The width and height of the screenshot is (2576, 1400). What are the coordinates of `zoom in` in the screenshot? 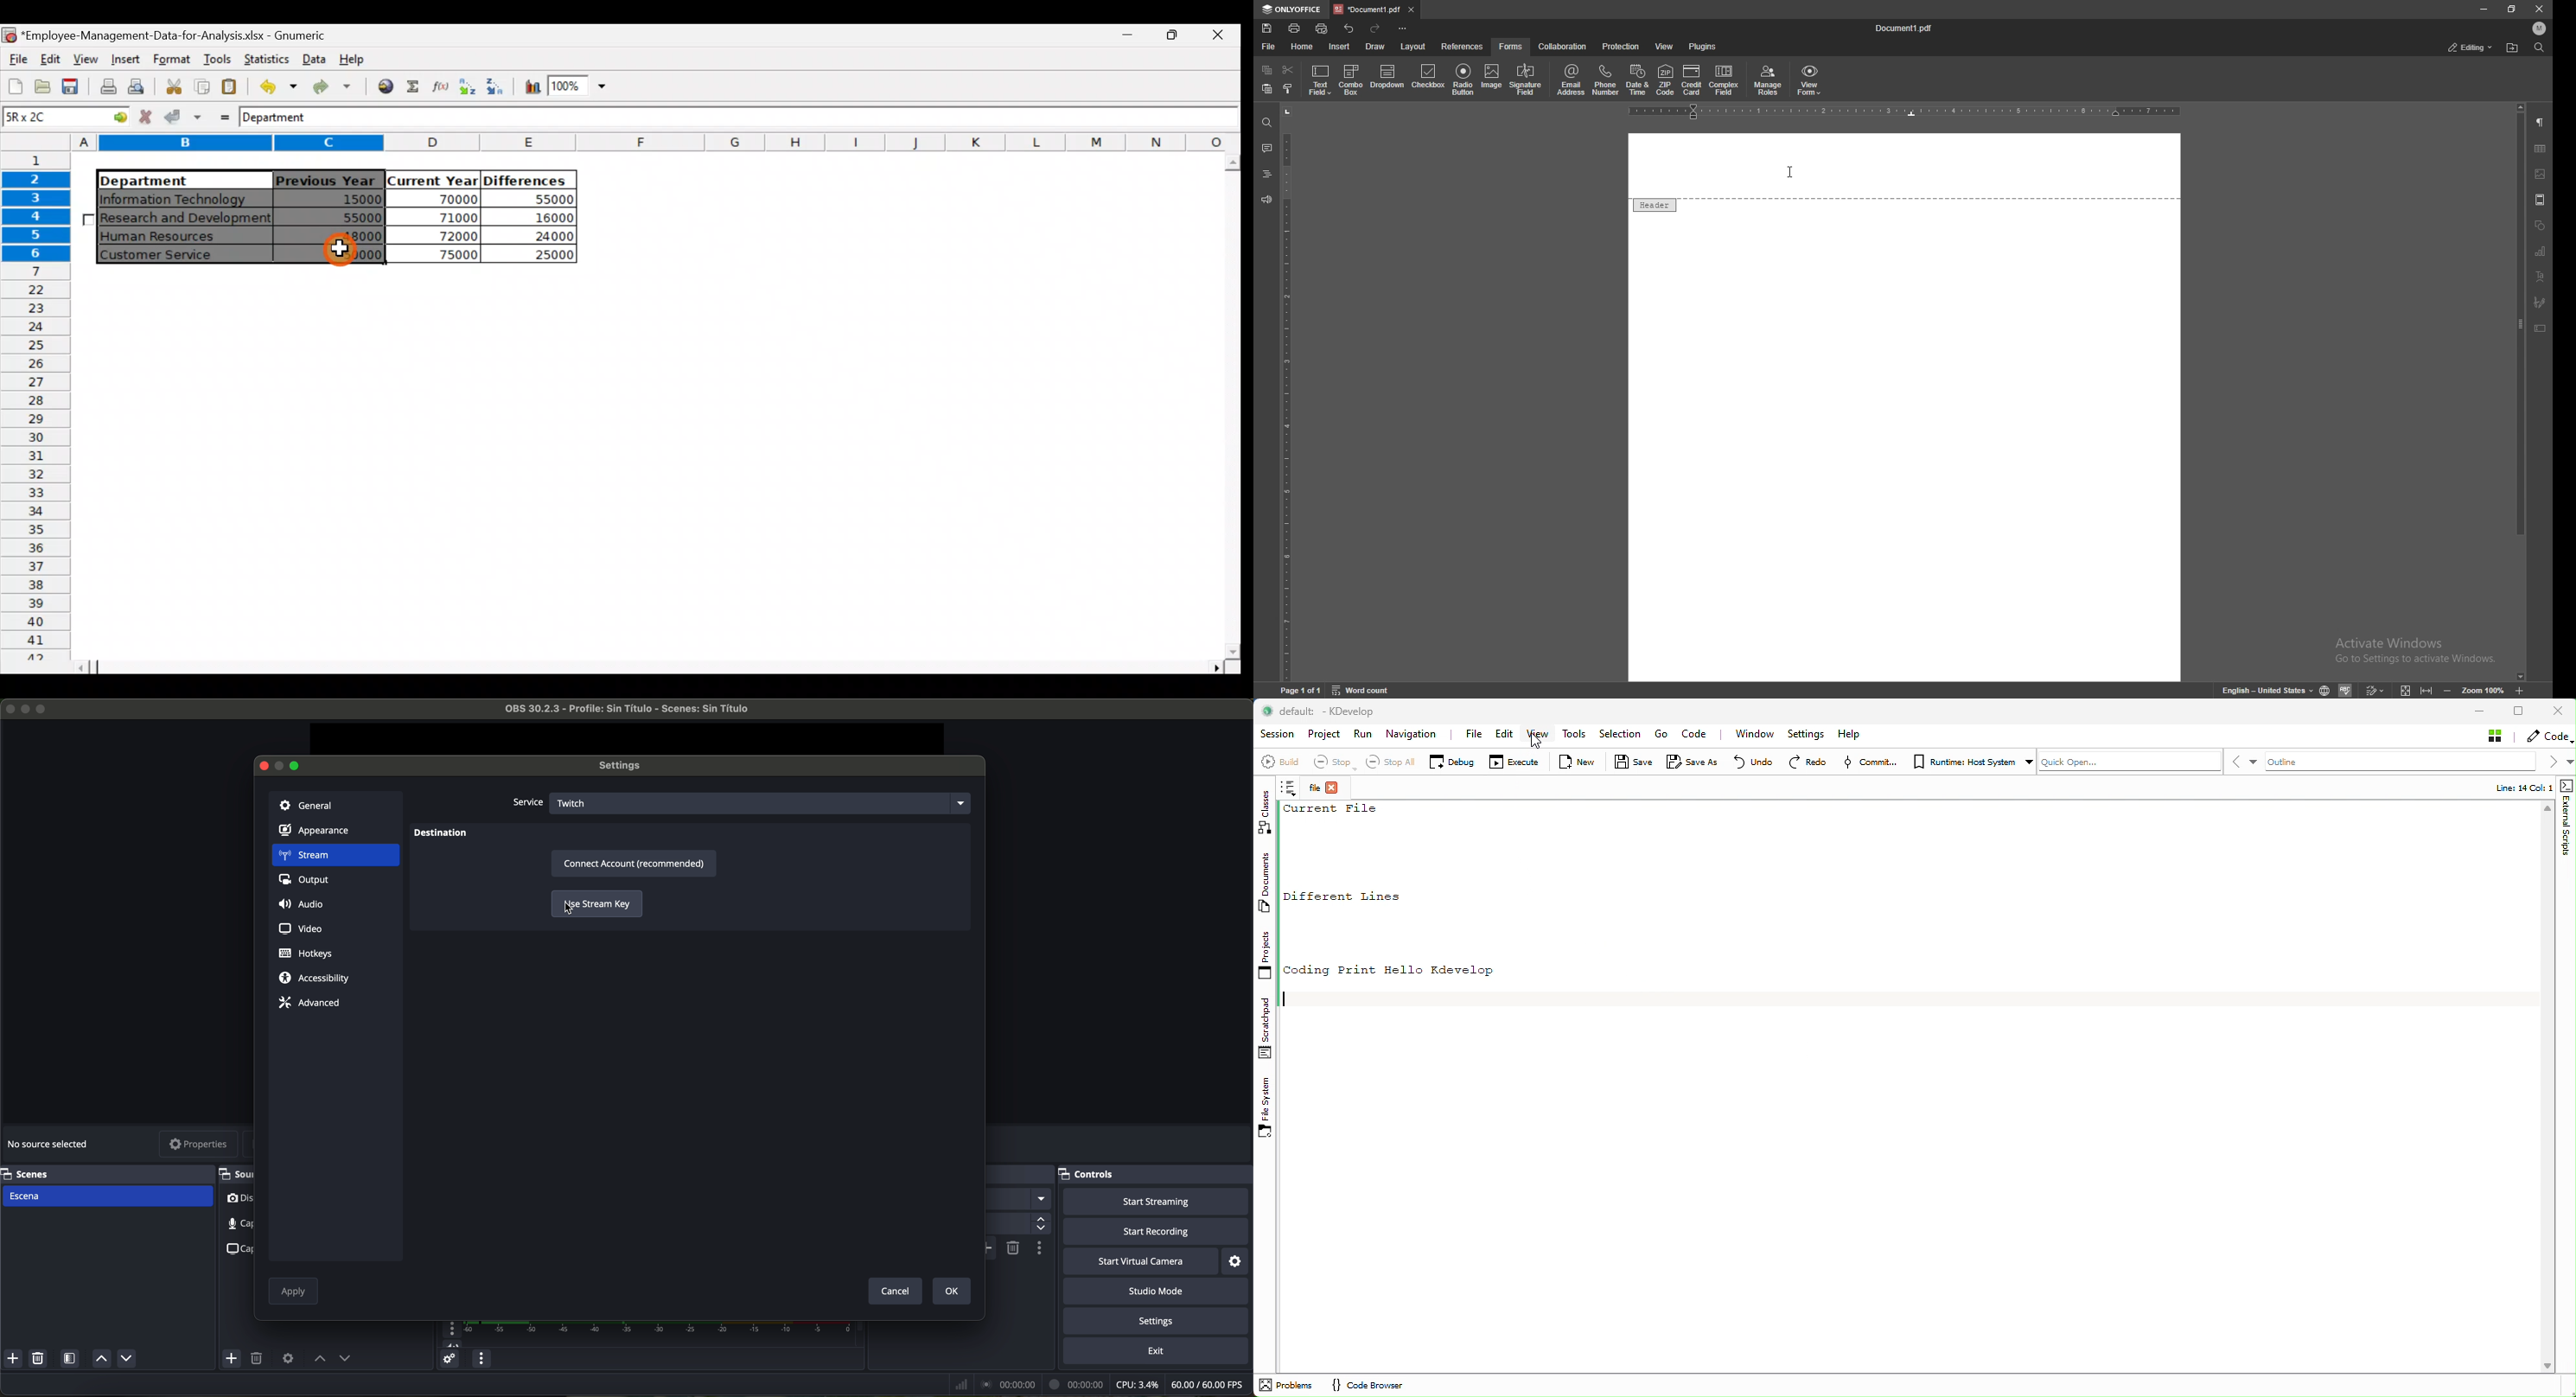 It's located at (2520, 690).